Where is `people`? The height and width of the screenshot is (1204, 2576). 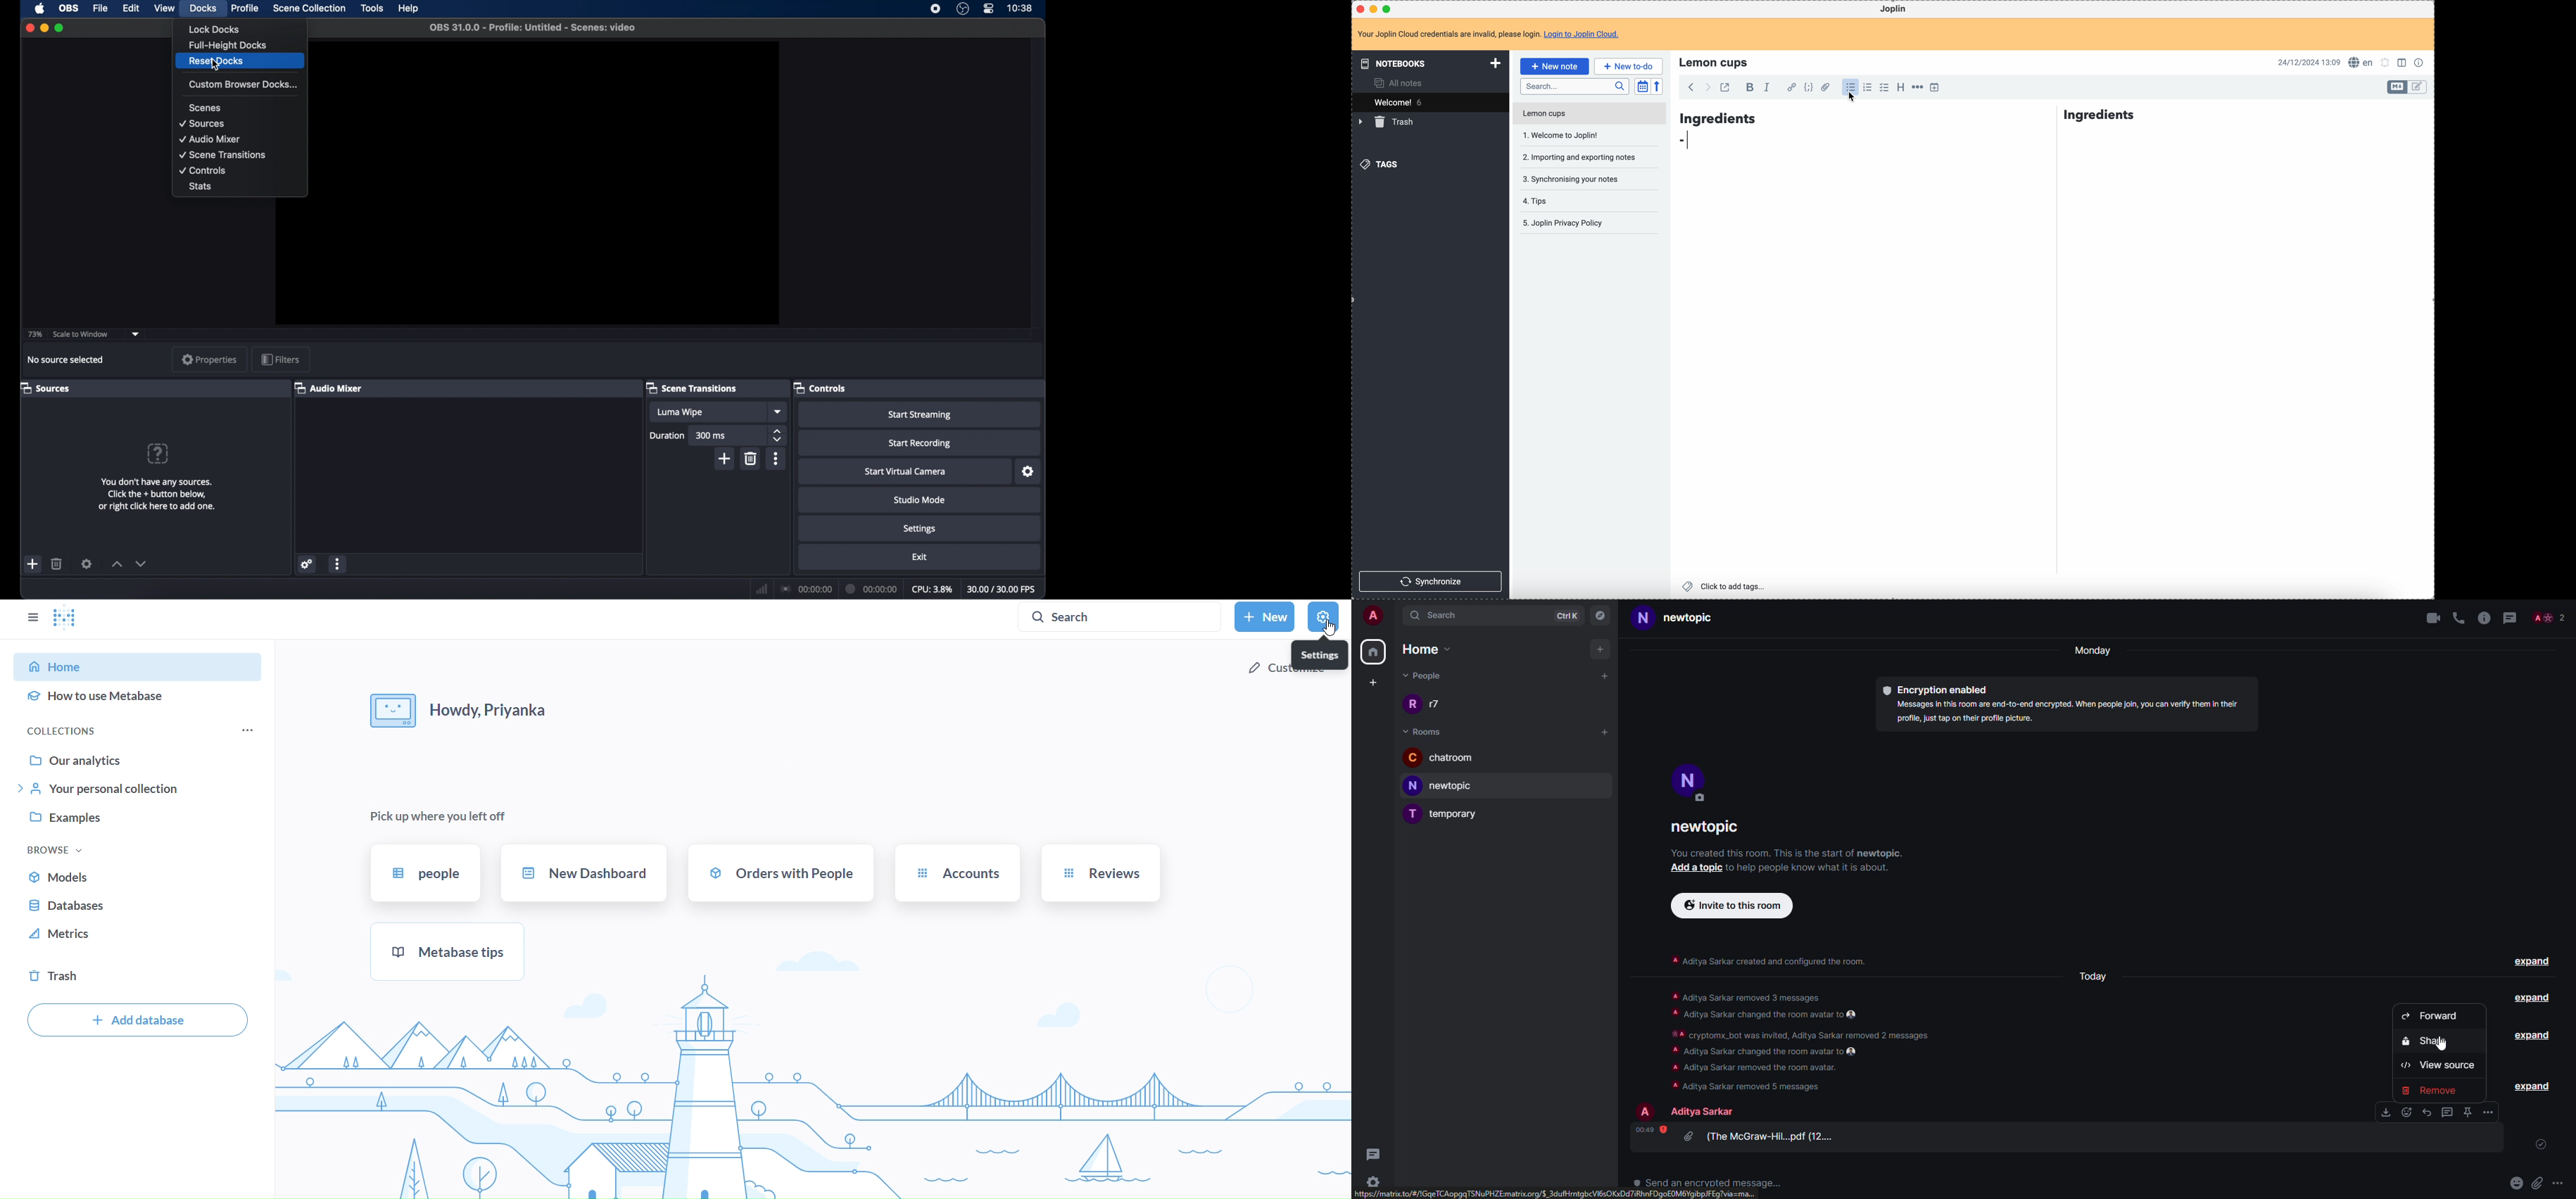
people is located at coordinates (2550, 617).